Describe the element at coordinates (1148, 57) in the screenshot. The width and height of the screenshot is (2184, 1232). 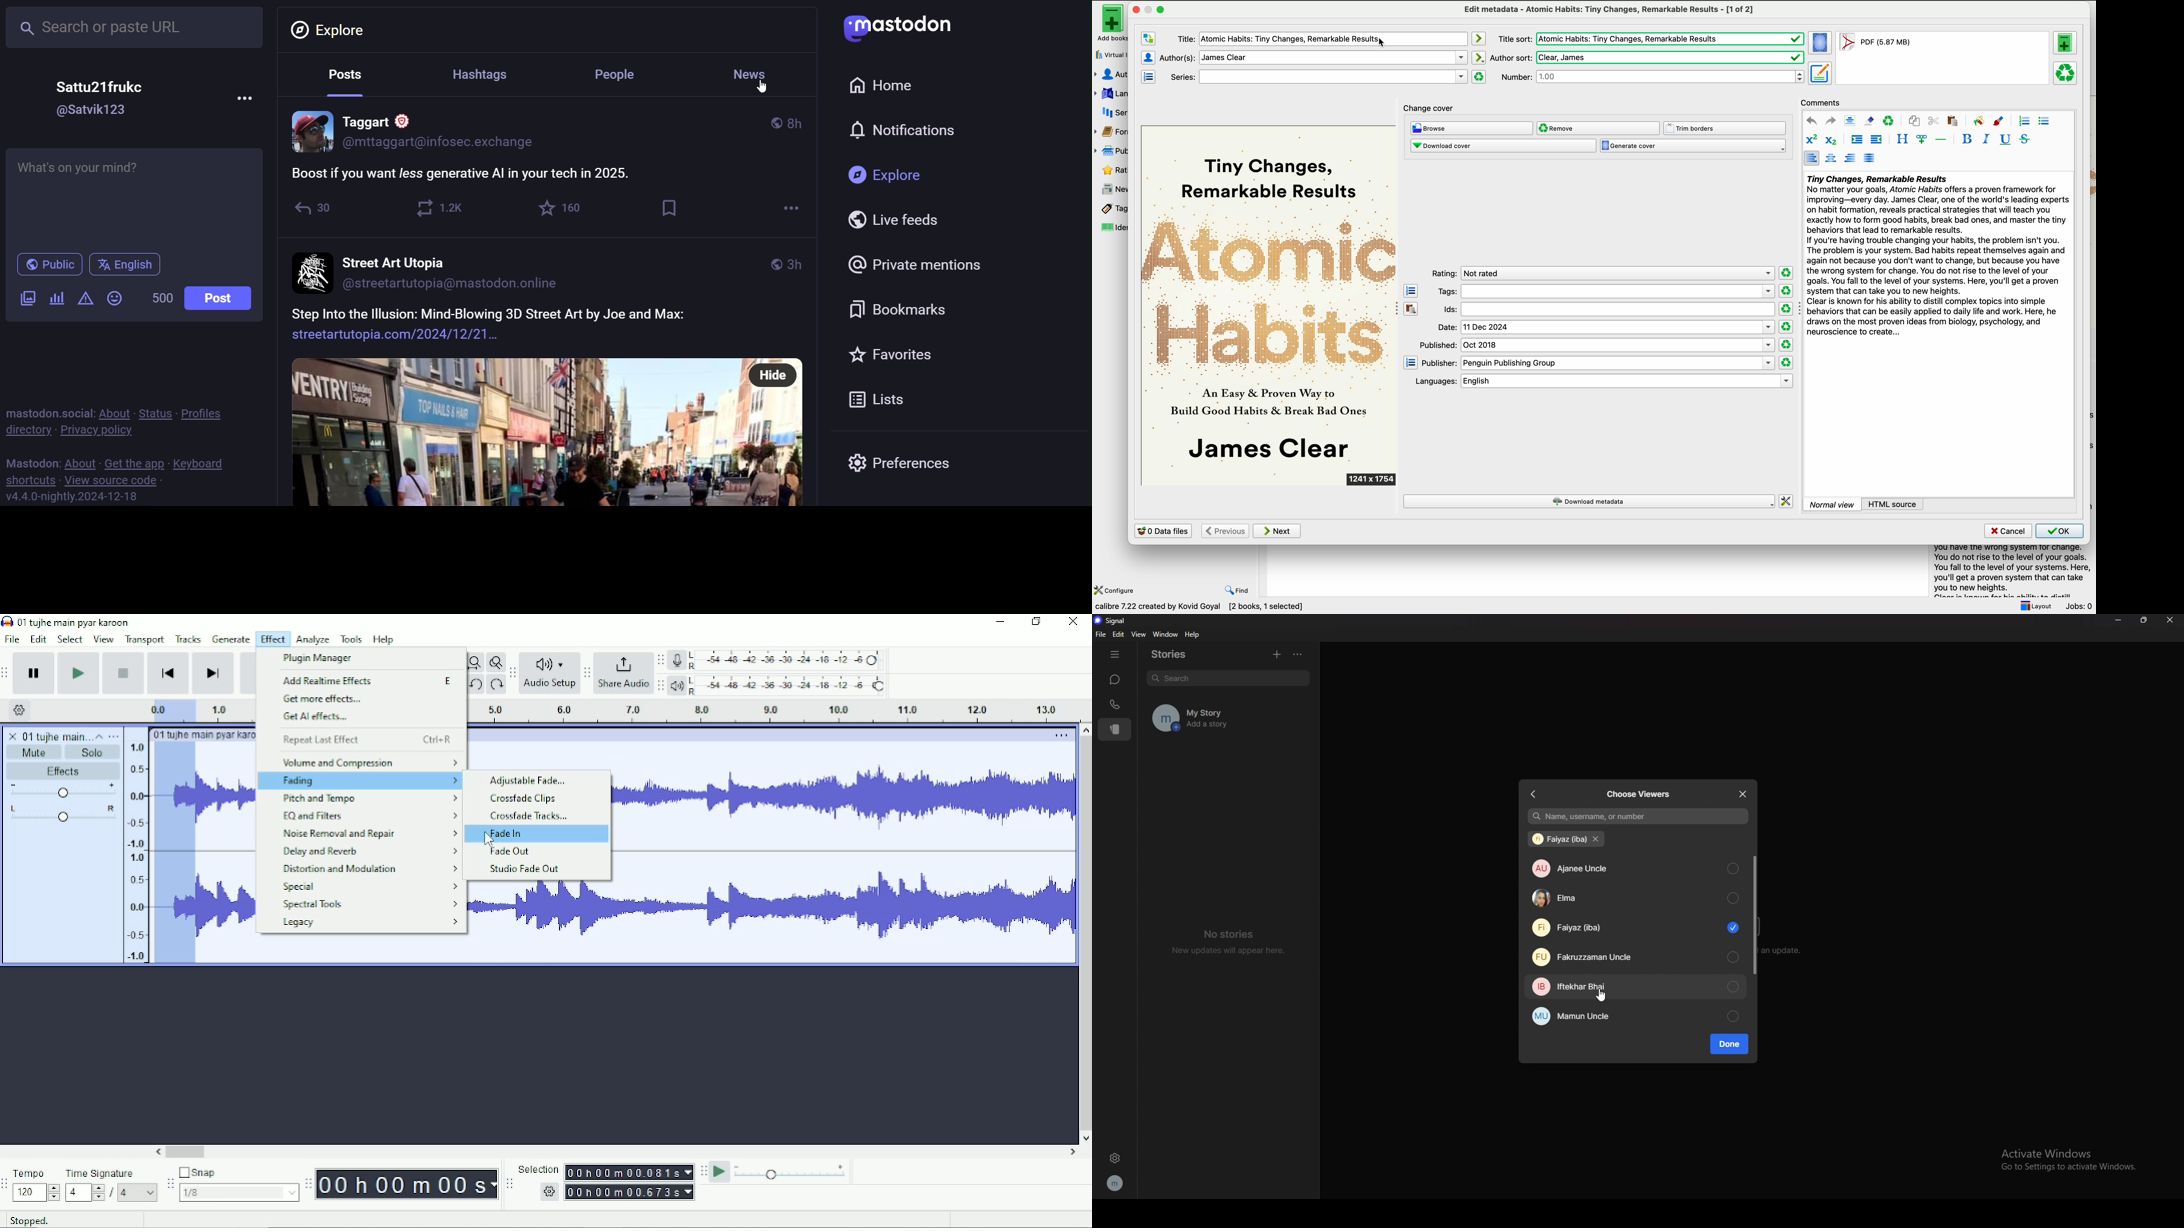
I see `authors editor` at that location.